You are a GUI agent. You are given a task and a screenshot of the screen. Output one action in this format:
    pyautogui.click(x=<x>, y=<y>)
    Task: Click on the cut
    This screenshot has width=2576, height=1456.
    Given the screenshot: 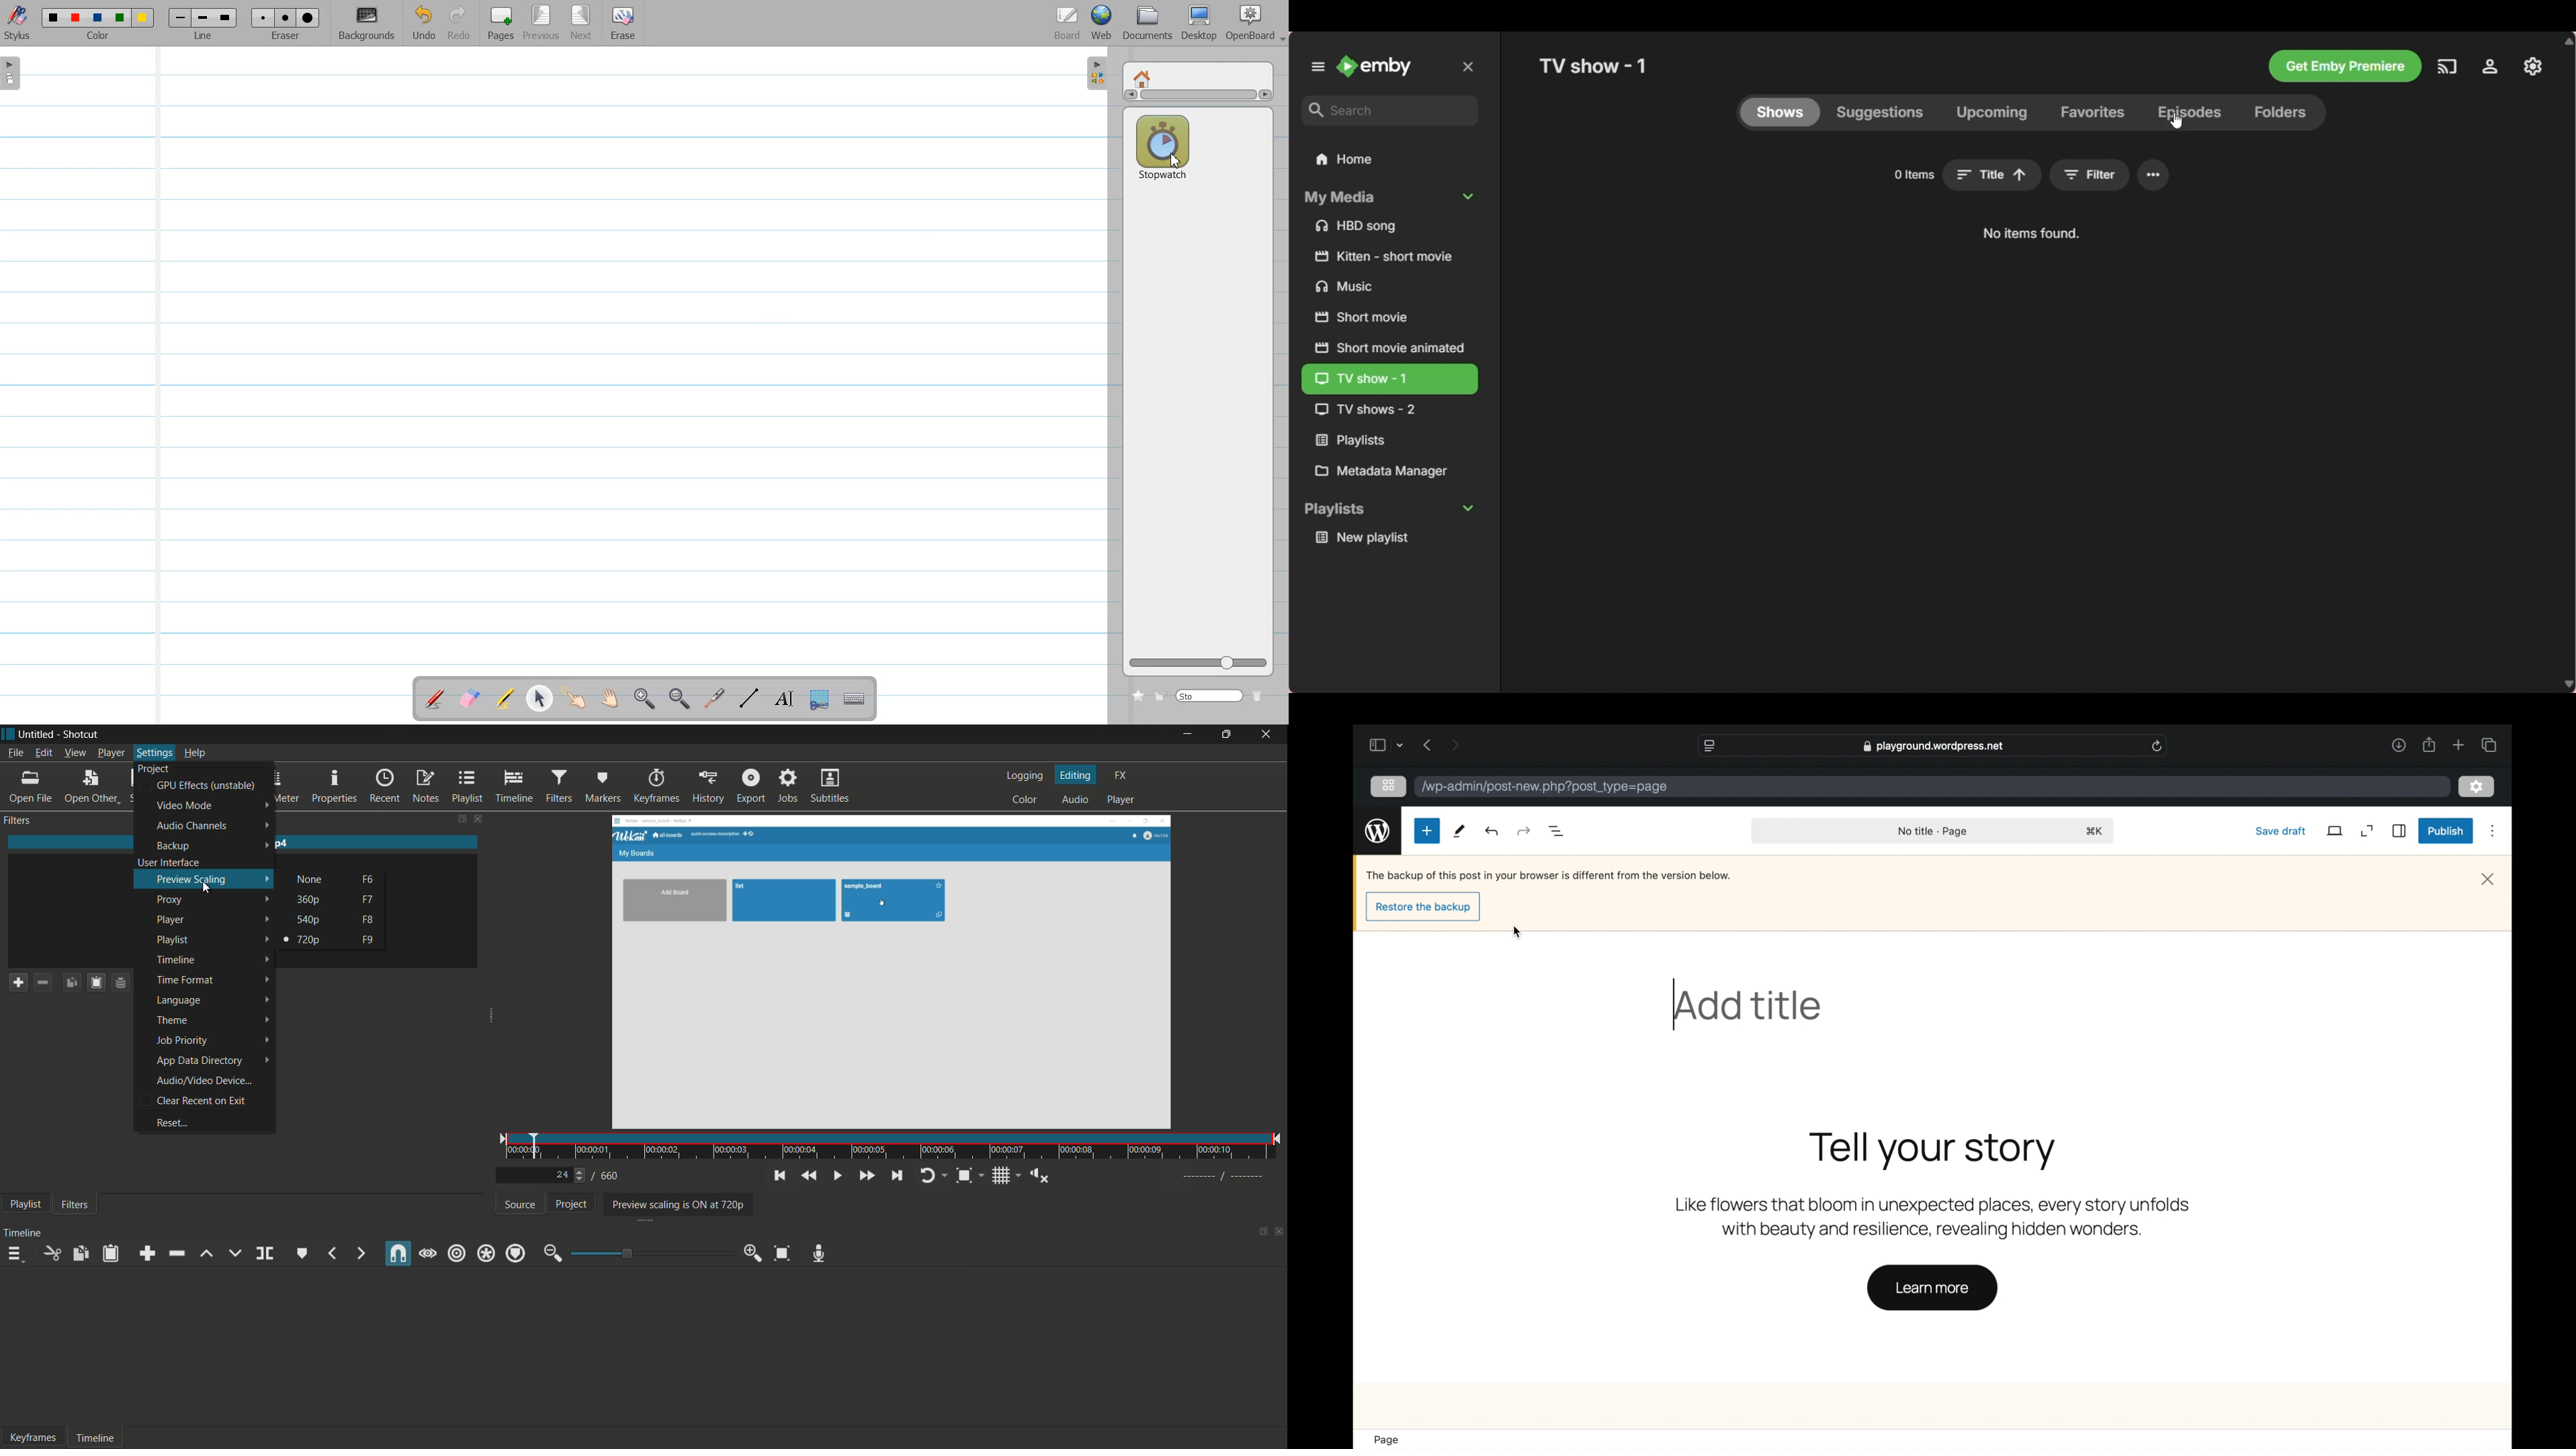 What is the action you would take?
    pyautogui.click(x=54, y=1253)
    